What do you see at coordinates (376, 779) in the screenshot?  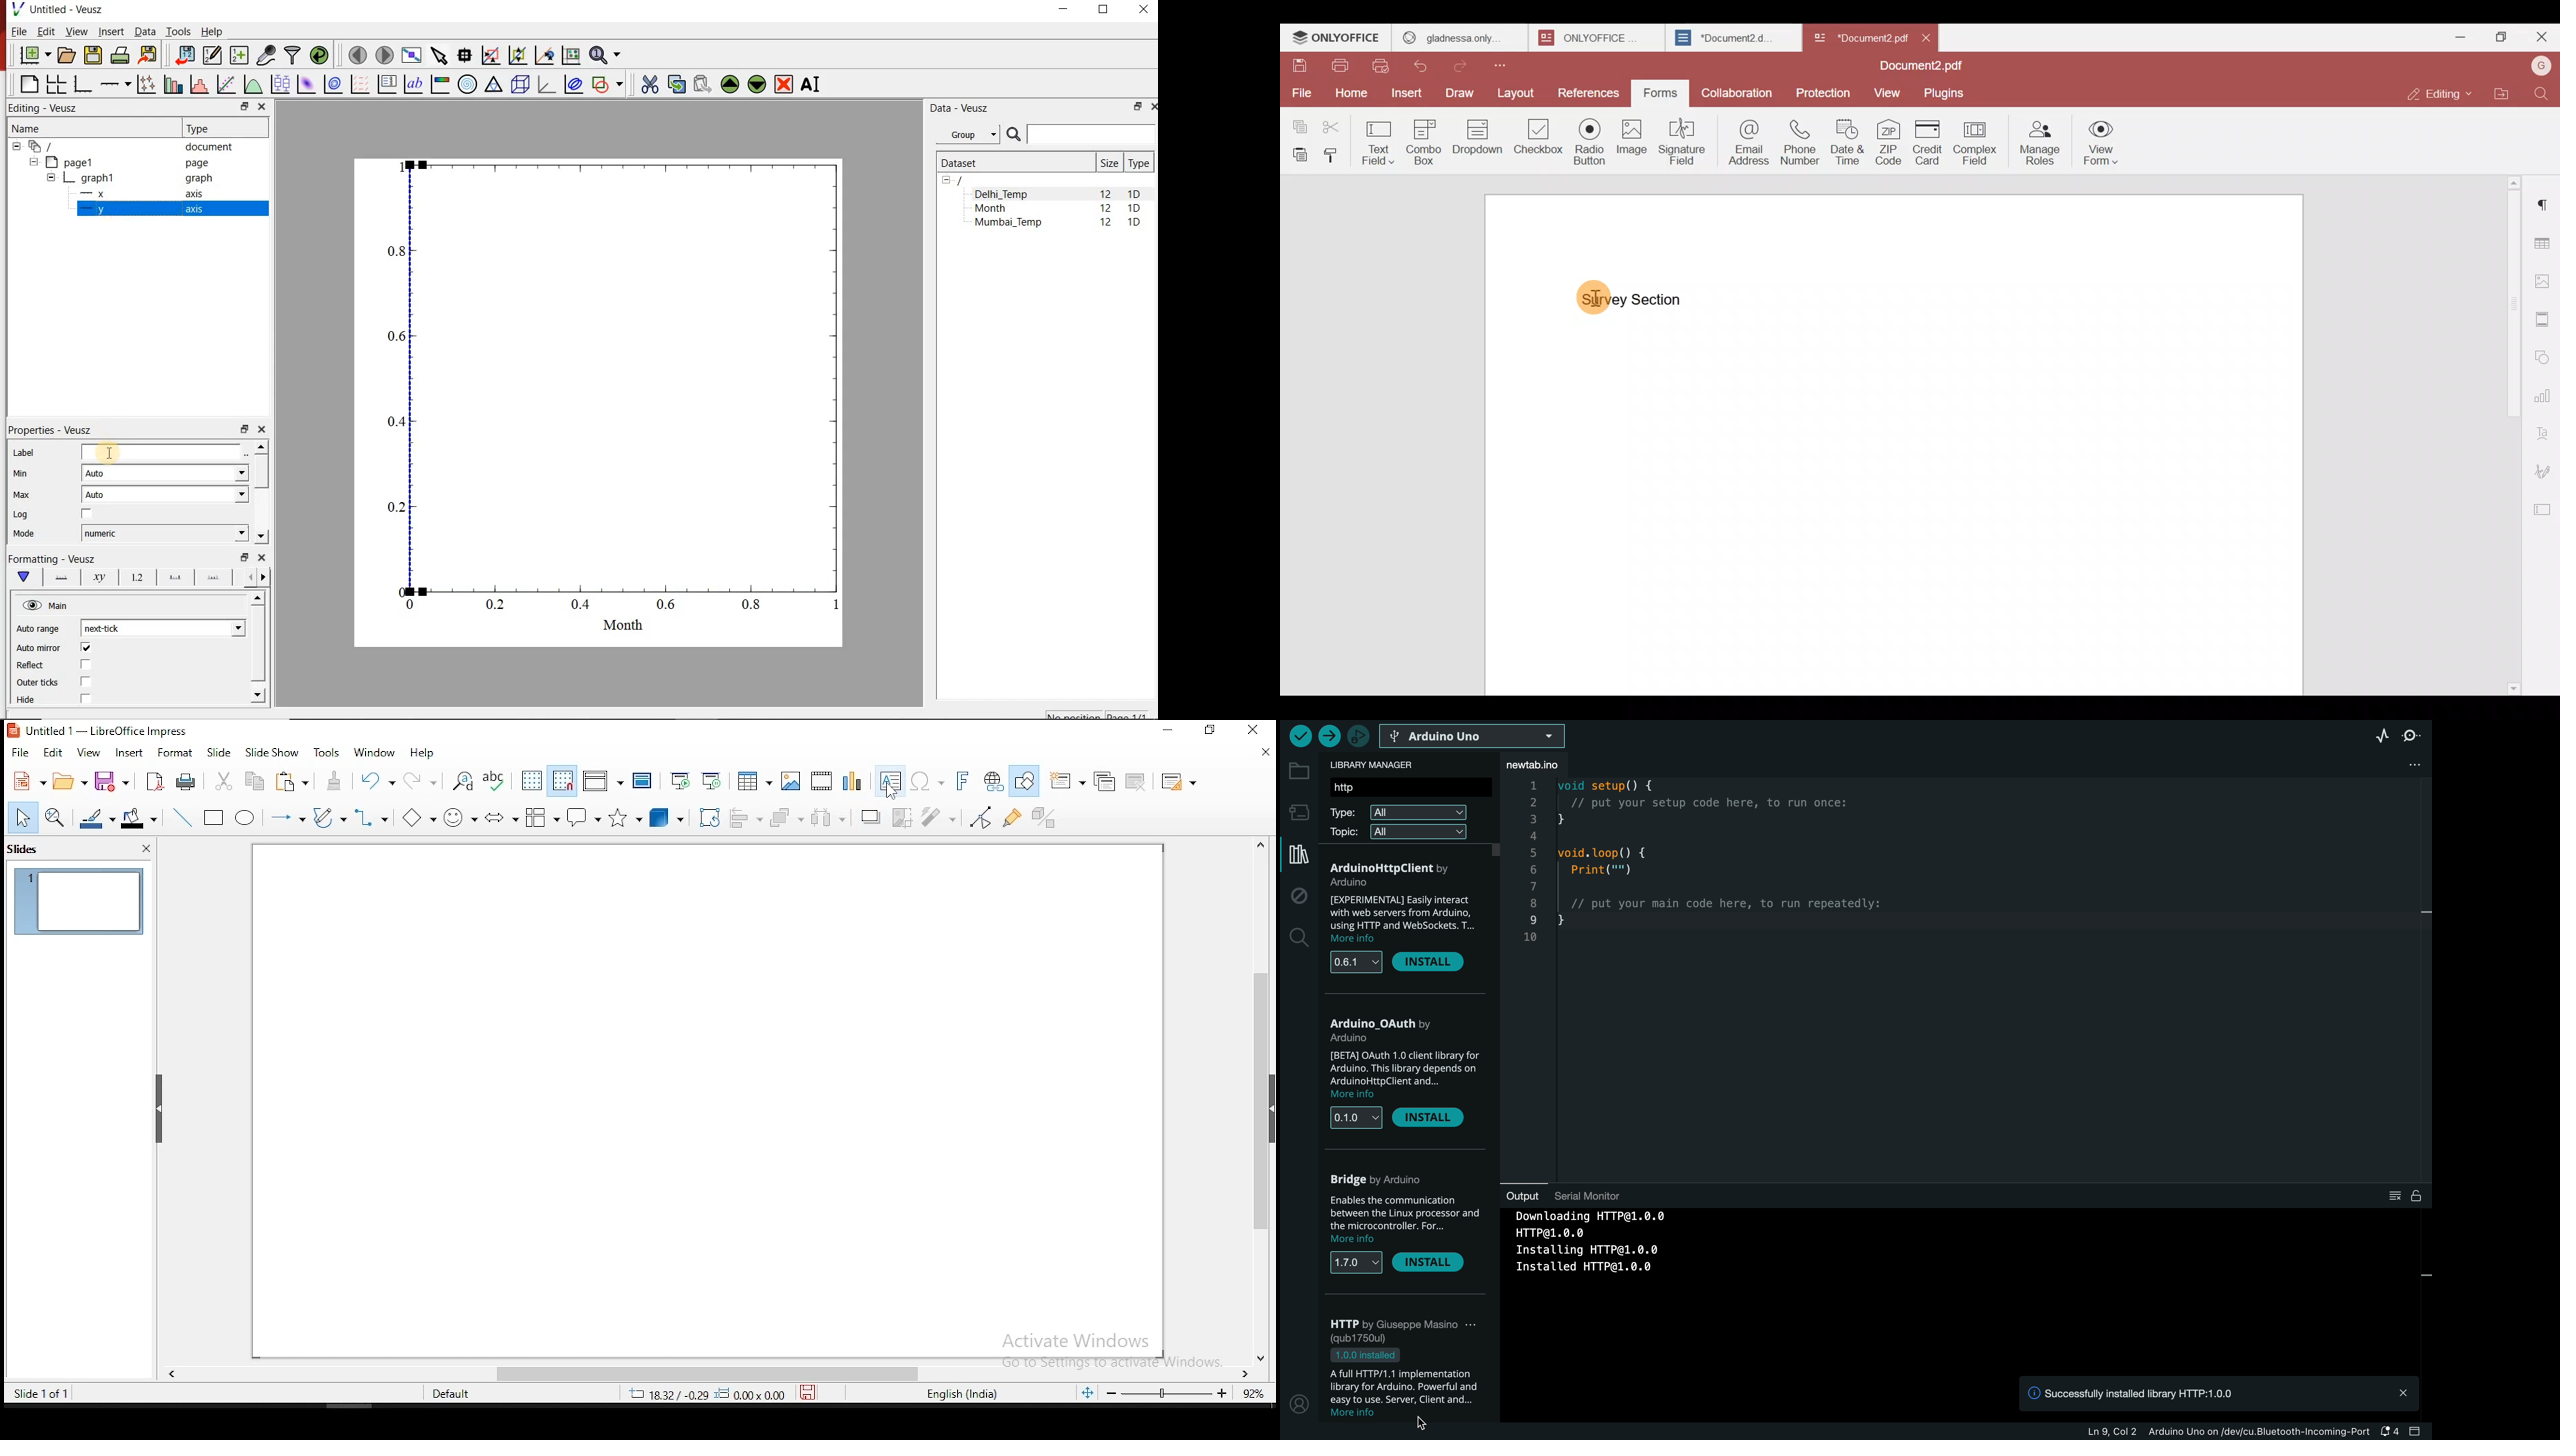 I see `undo` at bounding box center [376, 779].